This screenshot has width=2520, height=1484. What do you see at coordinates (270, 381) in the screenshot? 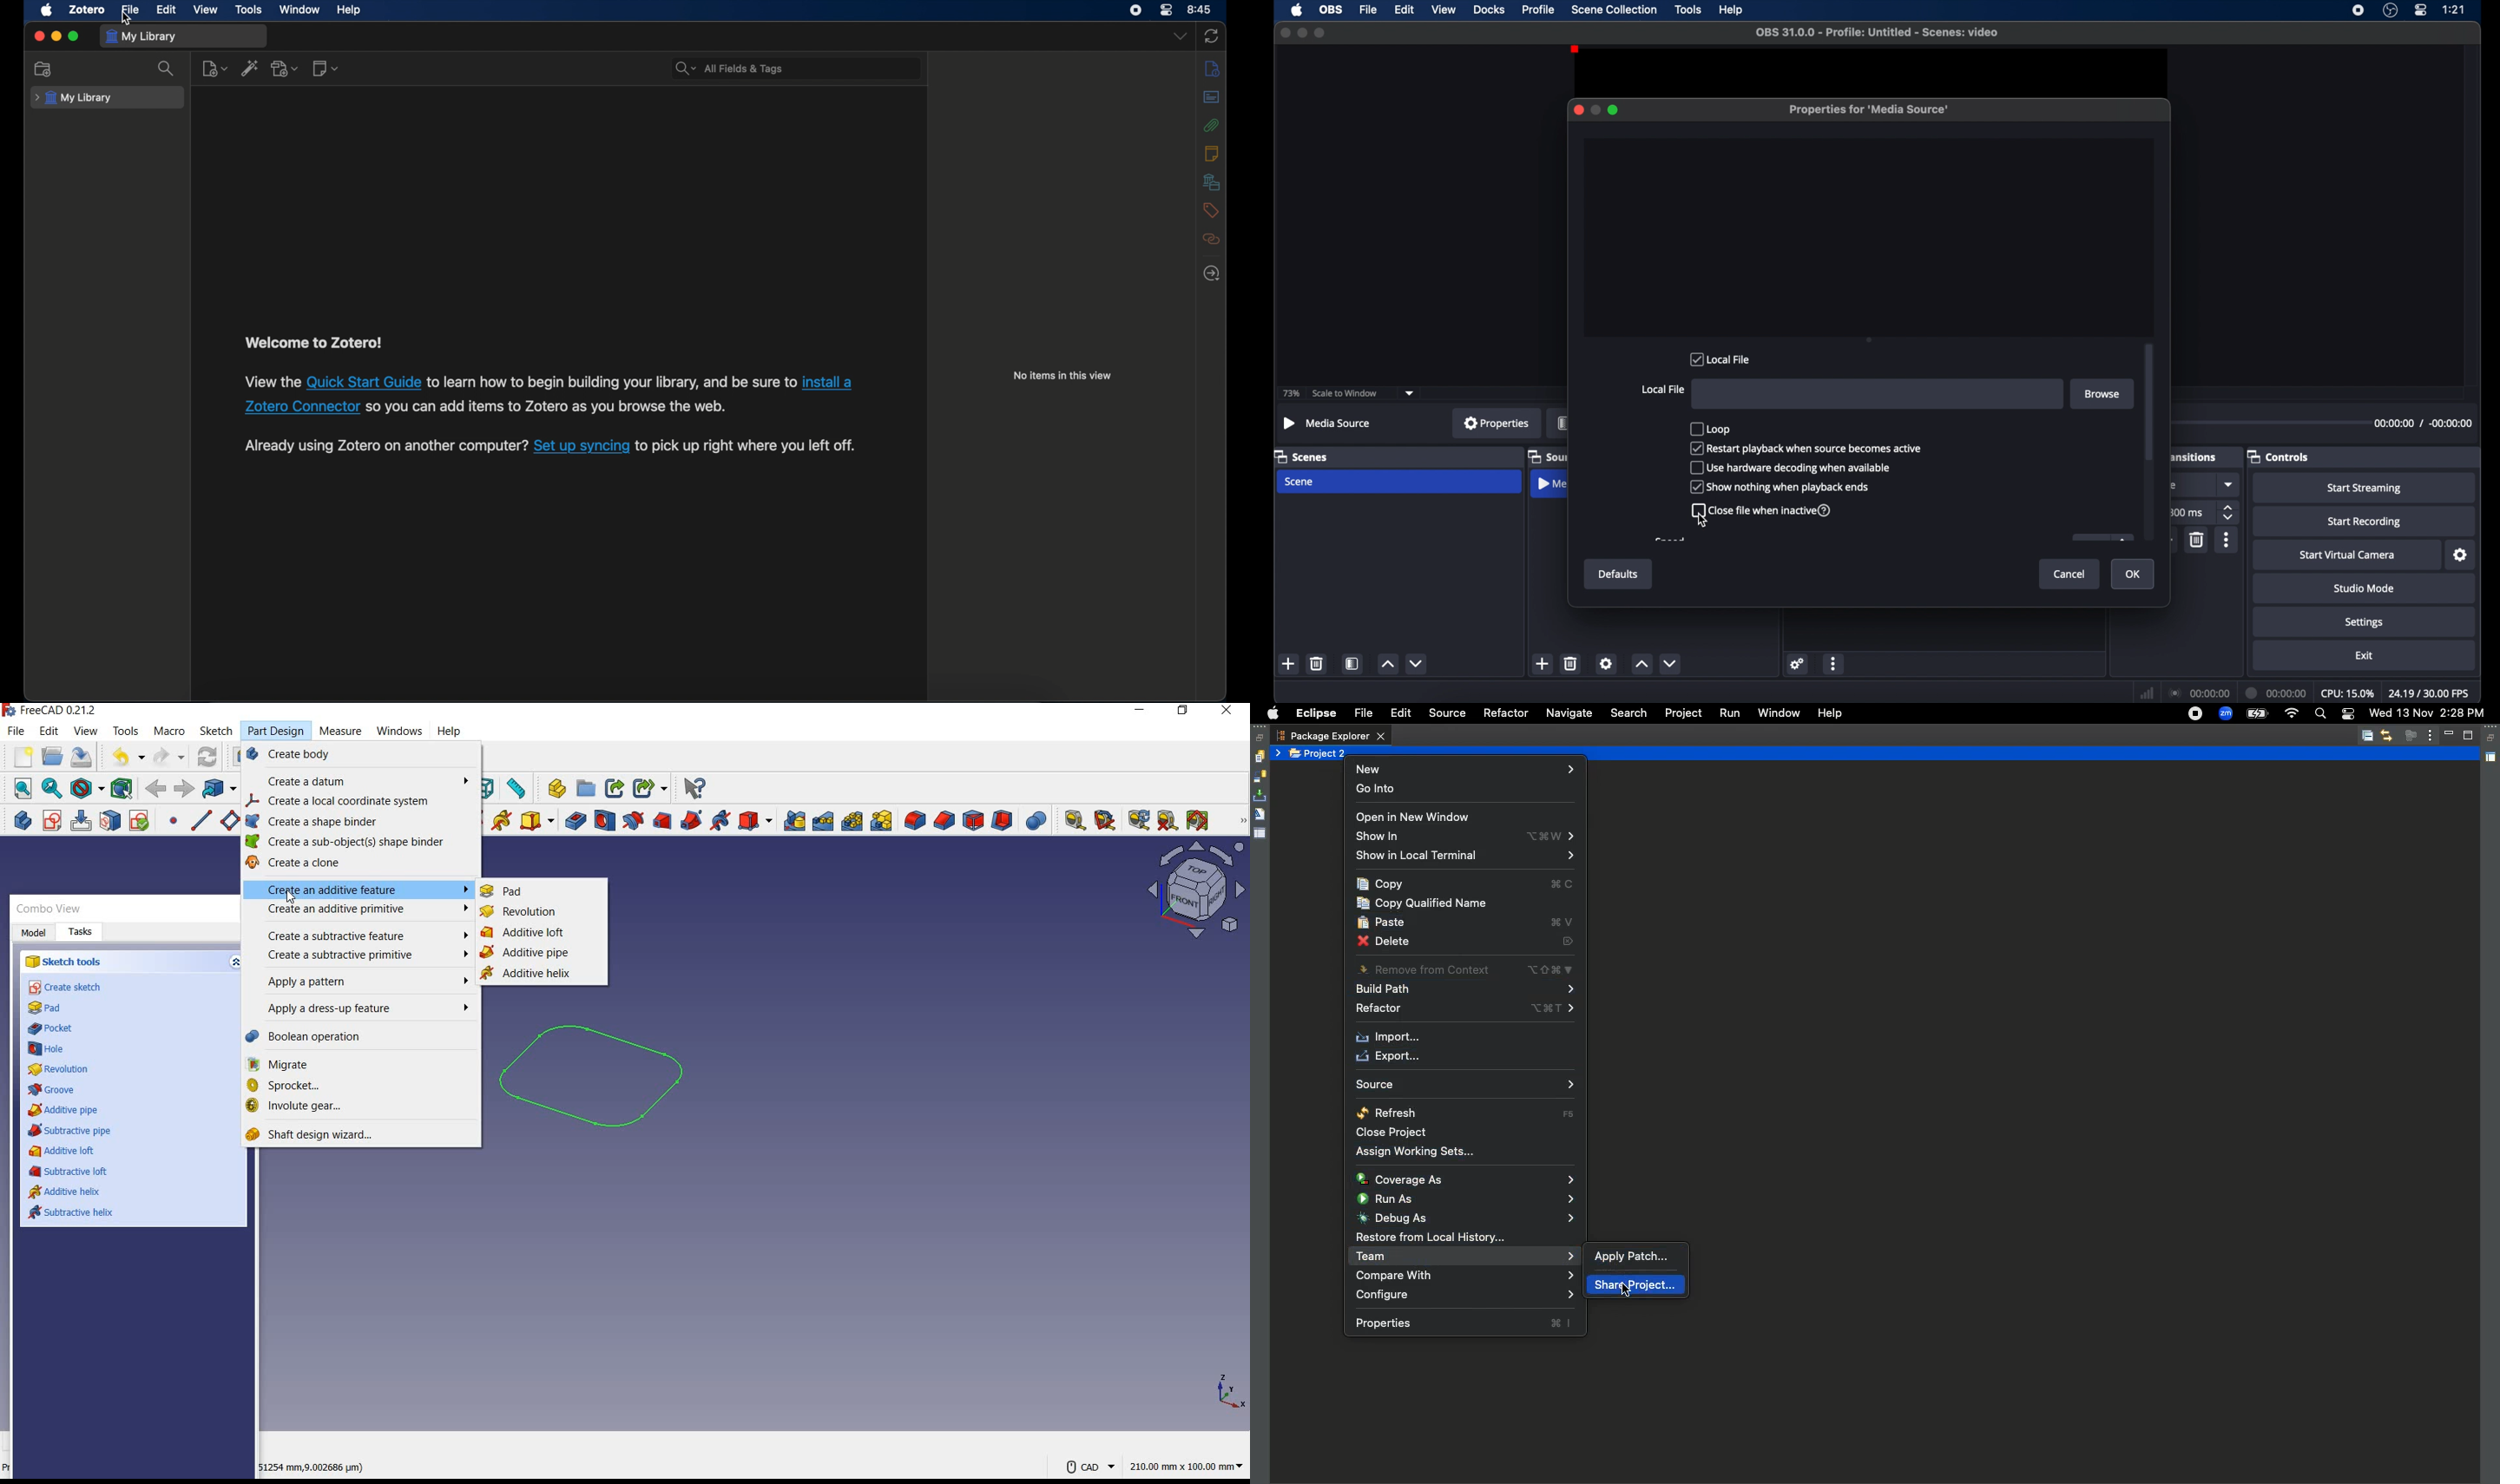
I see `software information` at bounding box center [270, 381].